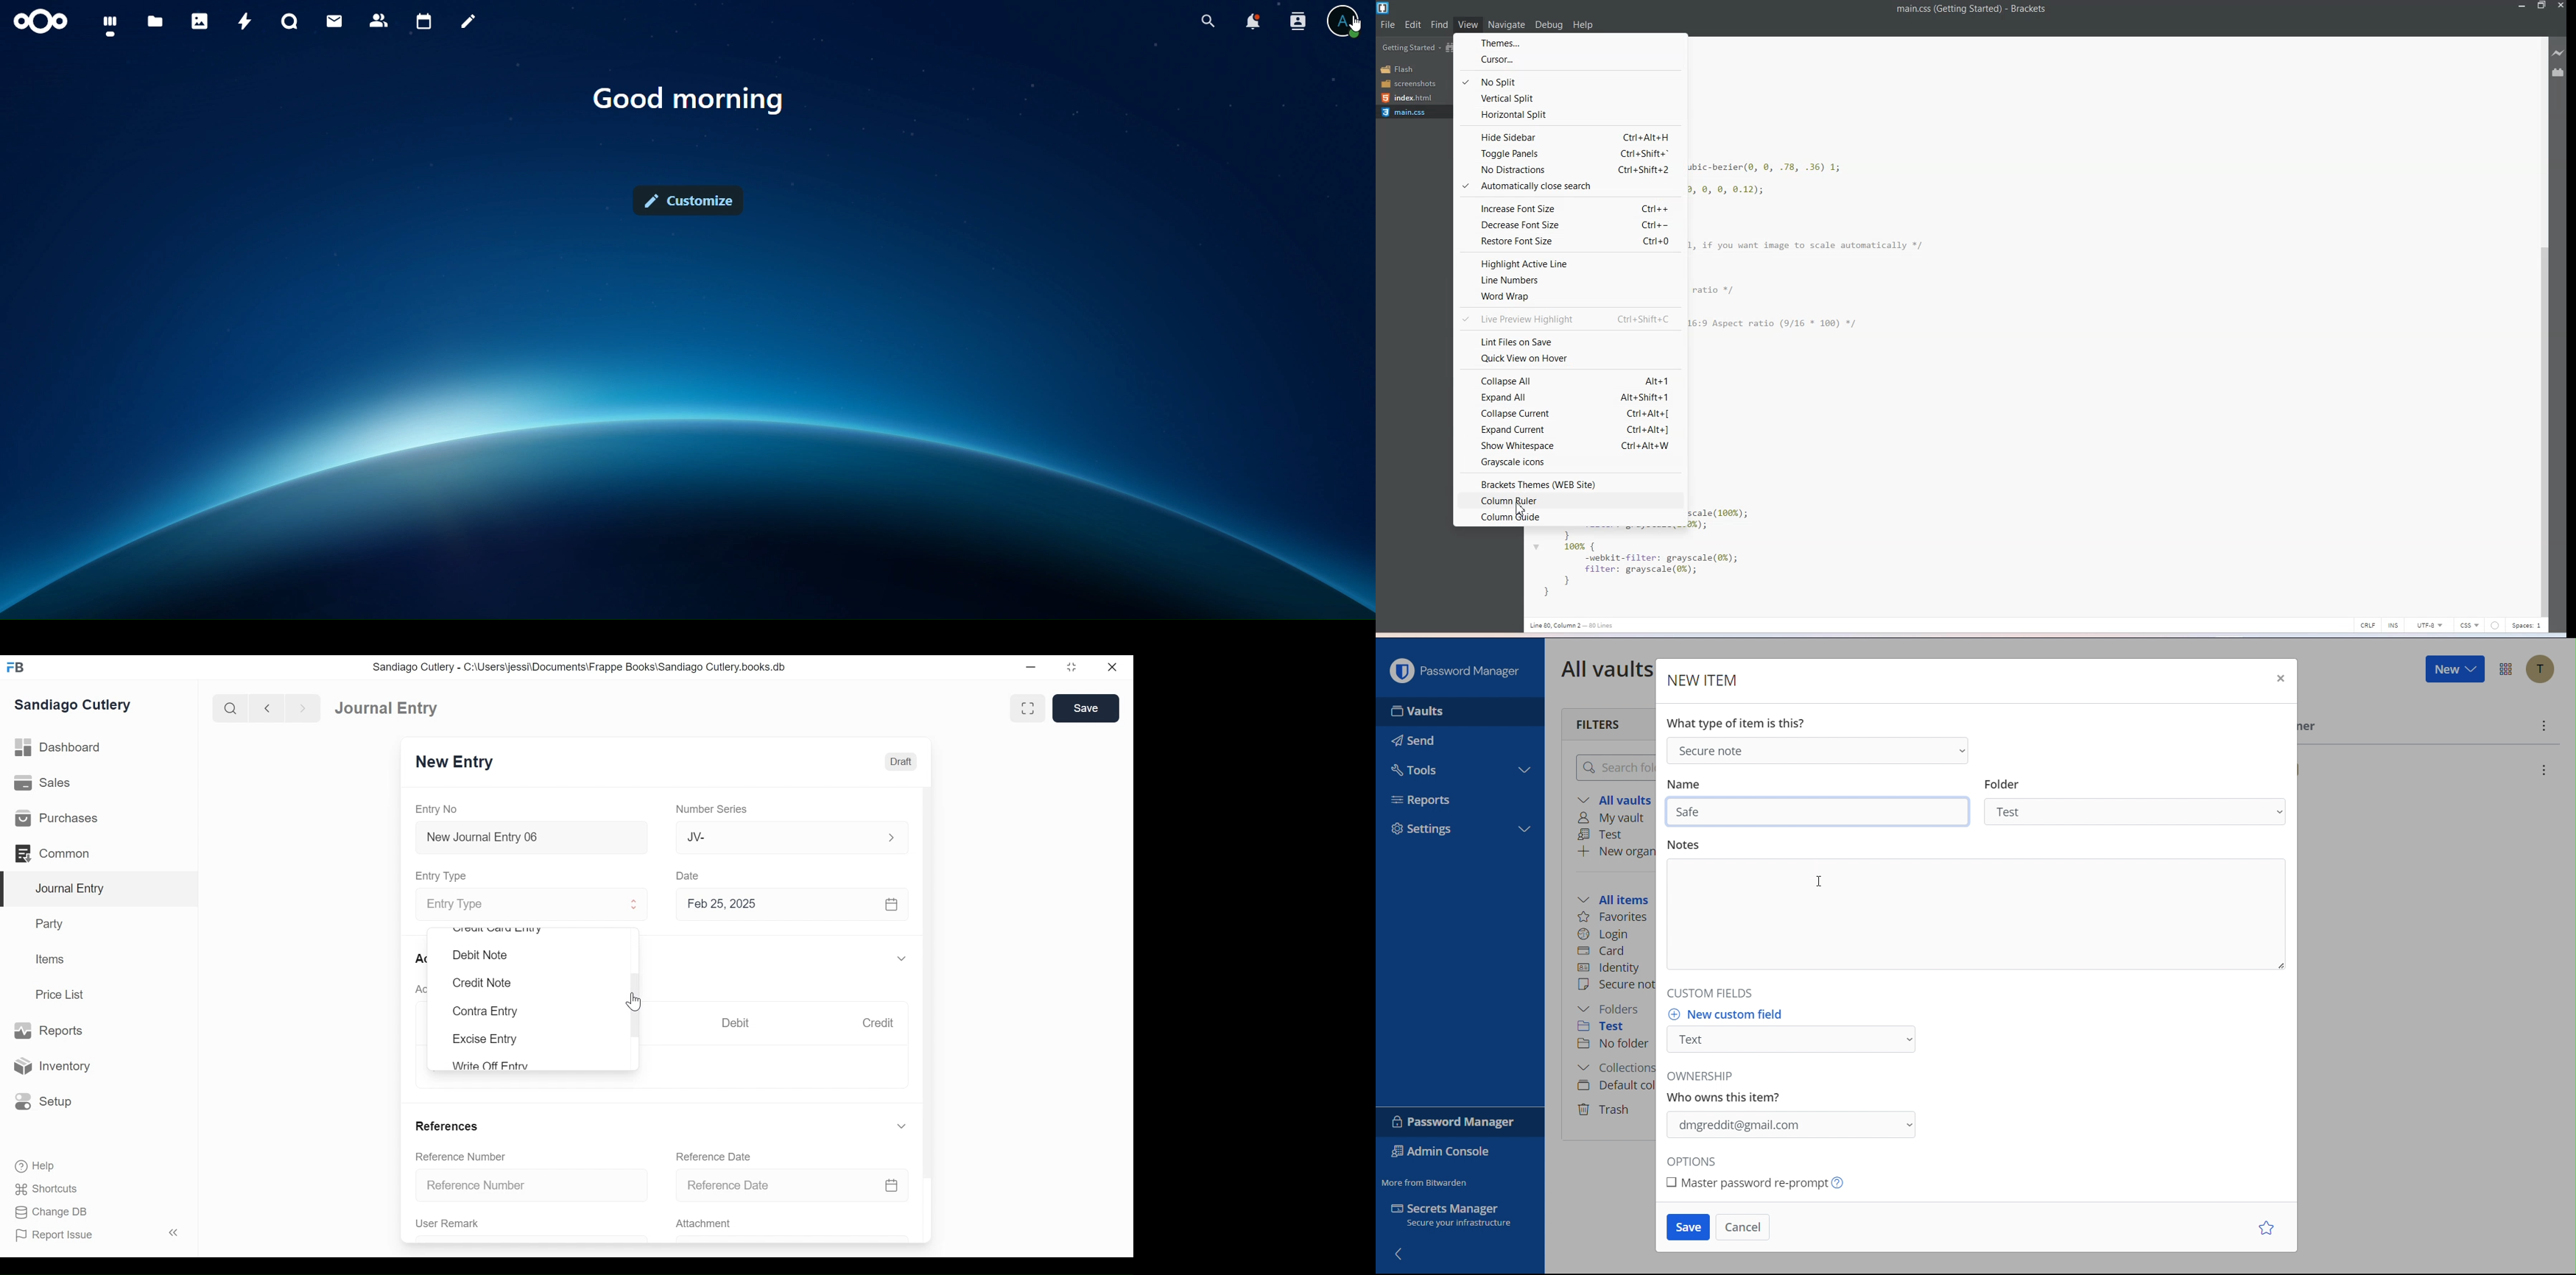 The image size is (2576, 1288). I want to click on Vertical Scroll bar, so click(635, 1006).